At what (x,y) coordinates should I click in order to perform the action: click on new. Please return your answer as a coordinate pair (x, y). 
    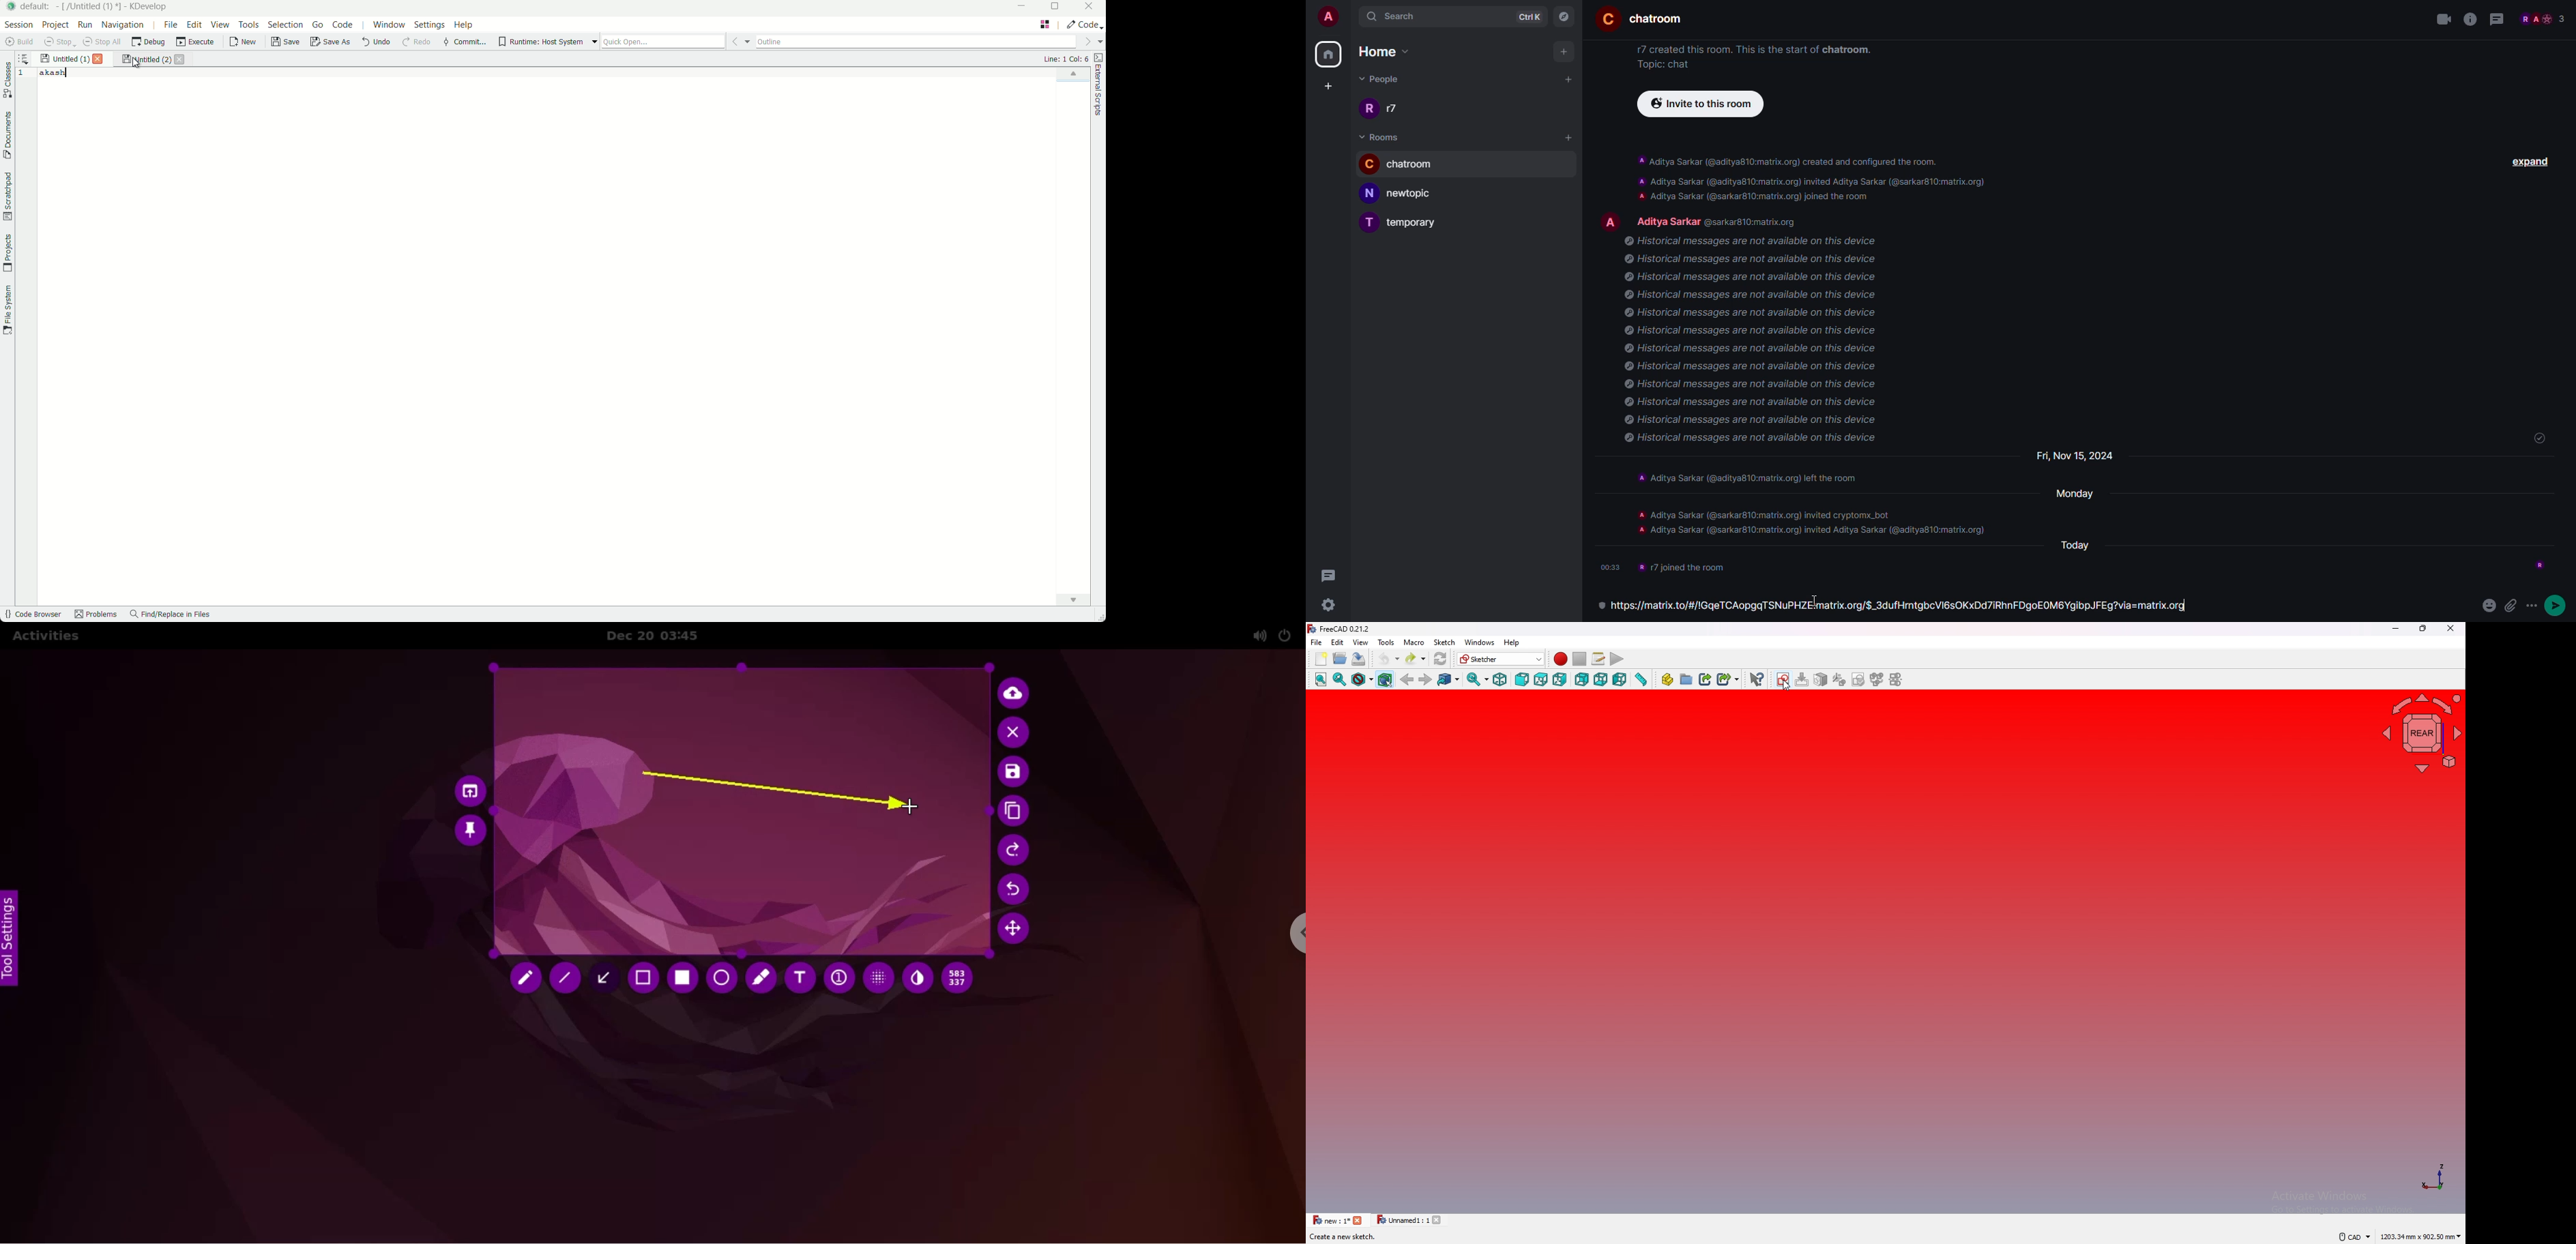
    Looking at the image, I should click on (1320, 659).